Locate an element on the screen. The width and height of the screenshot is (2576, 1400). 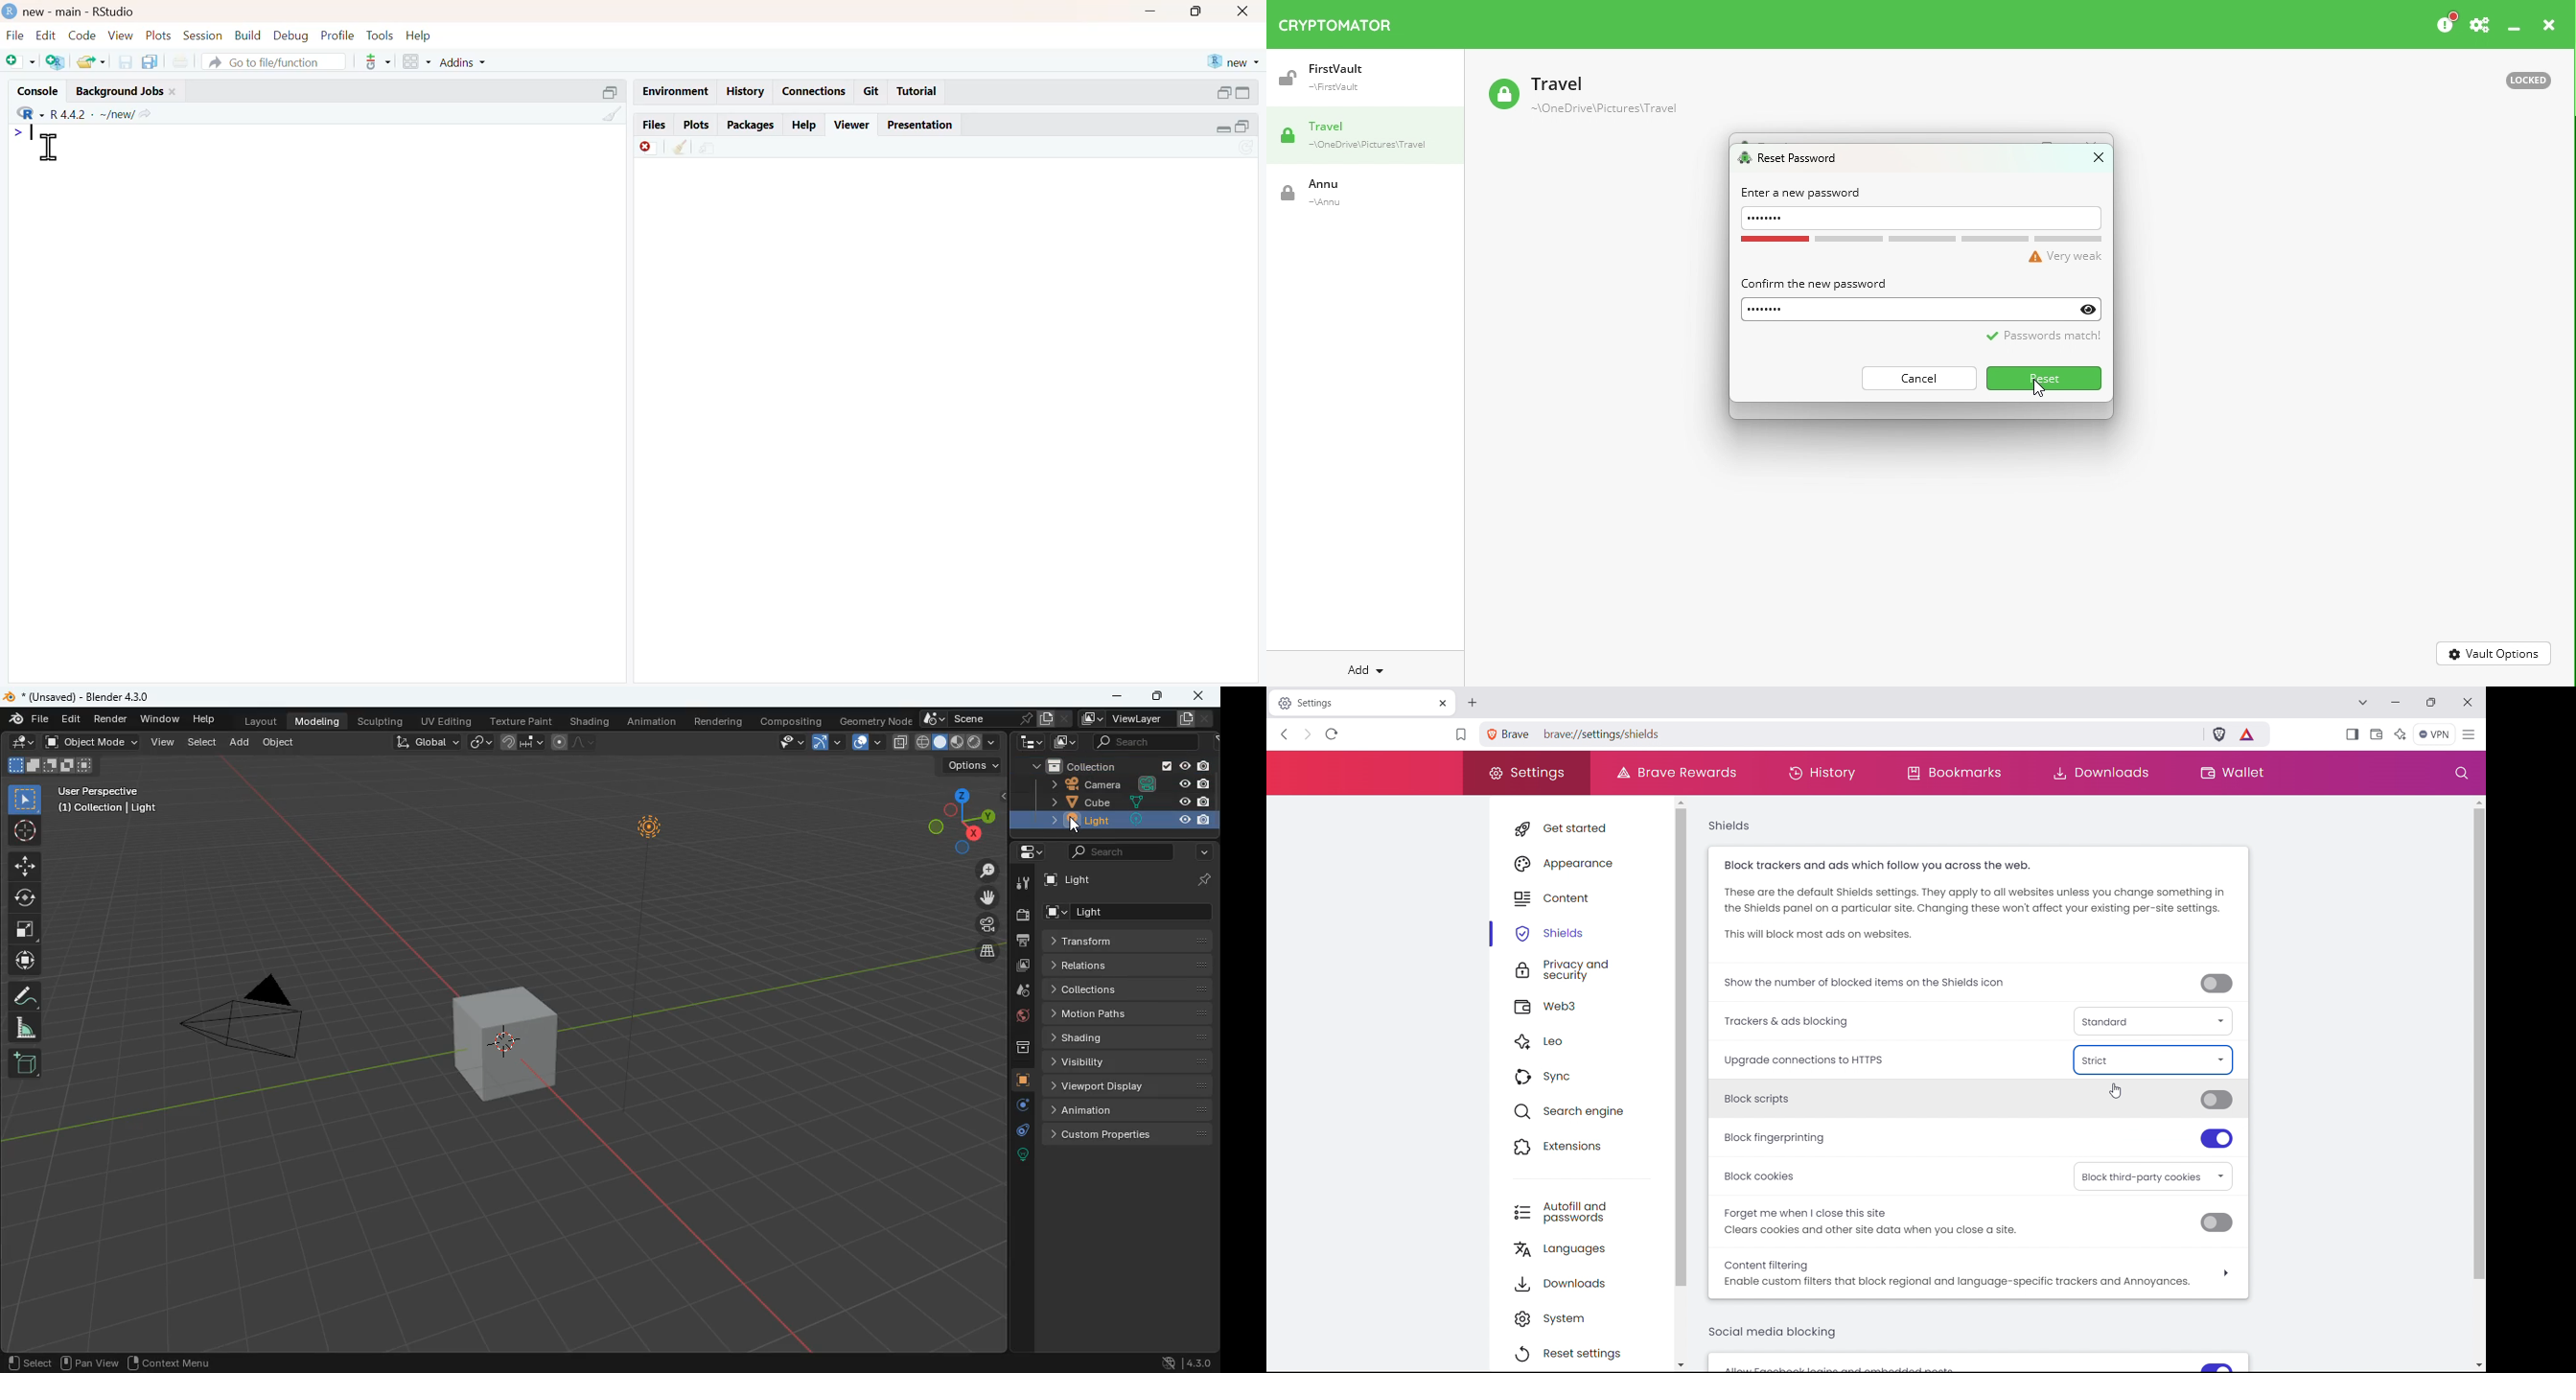
grid is located at coordinates (417, 61).